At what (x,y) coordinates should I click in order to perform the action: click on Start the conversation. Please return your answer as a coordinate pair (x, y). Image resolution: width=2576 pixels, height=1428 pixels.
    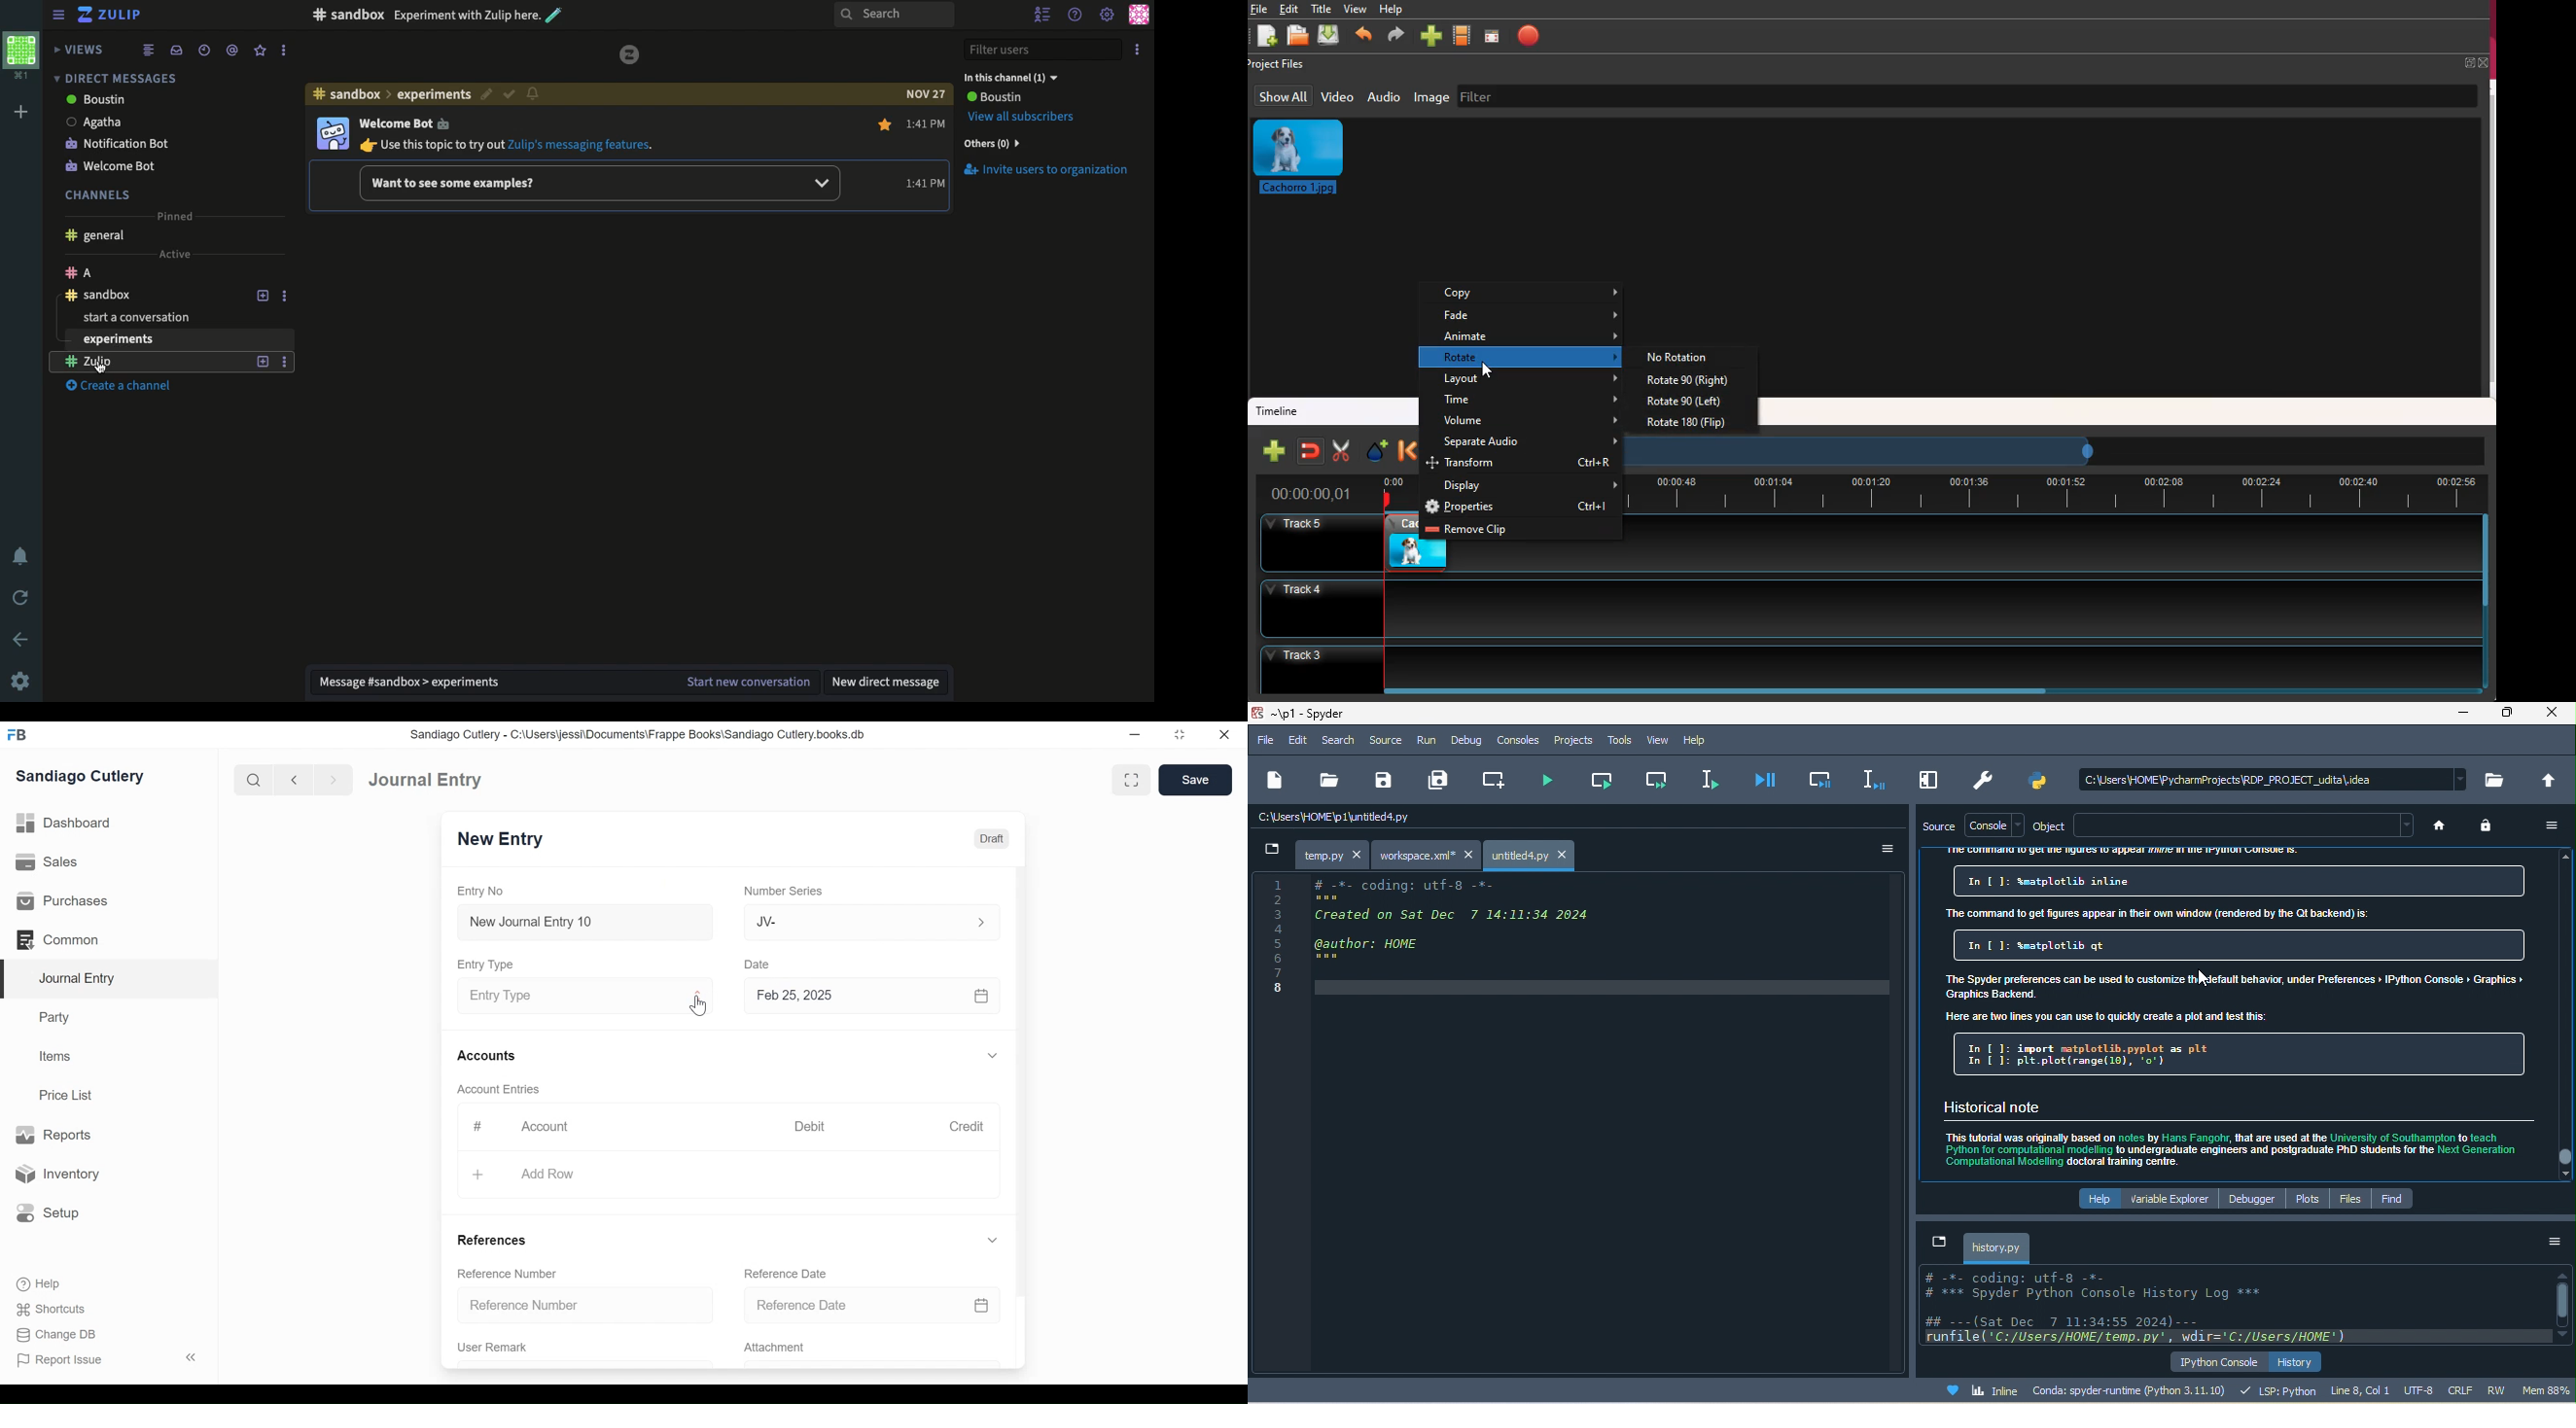
    Looking at the image, I should click on (746, 683).